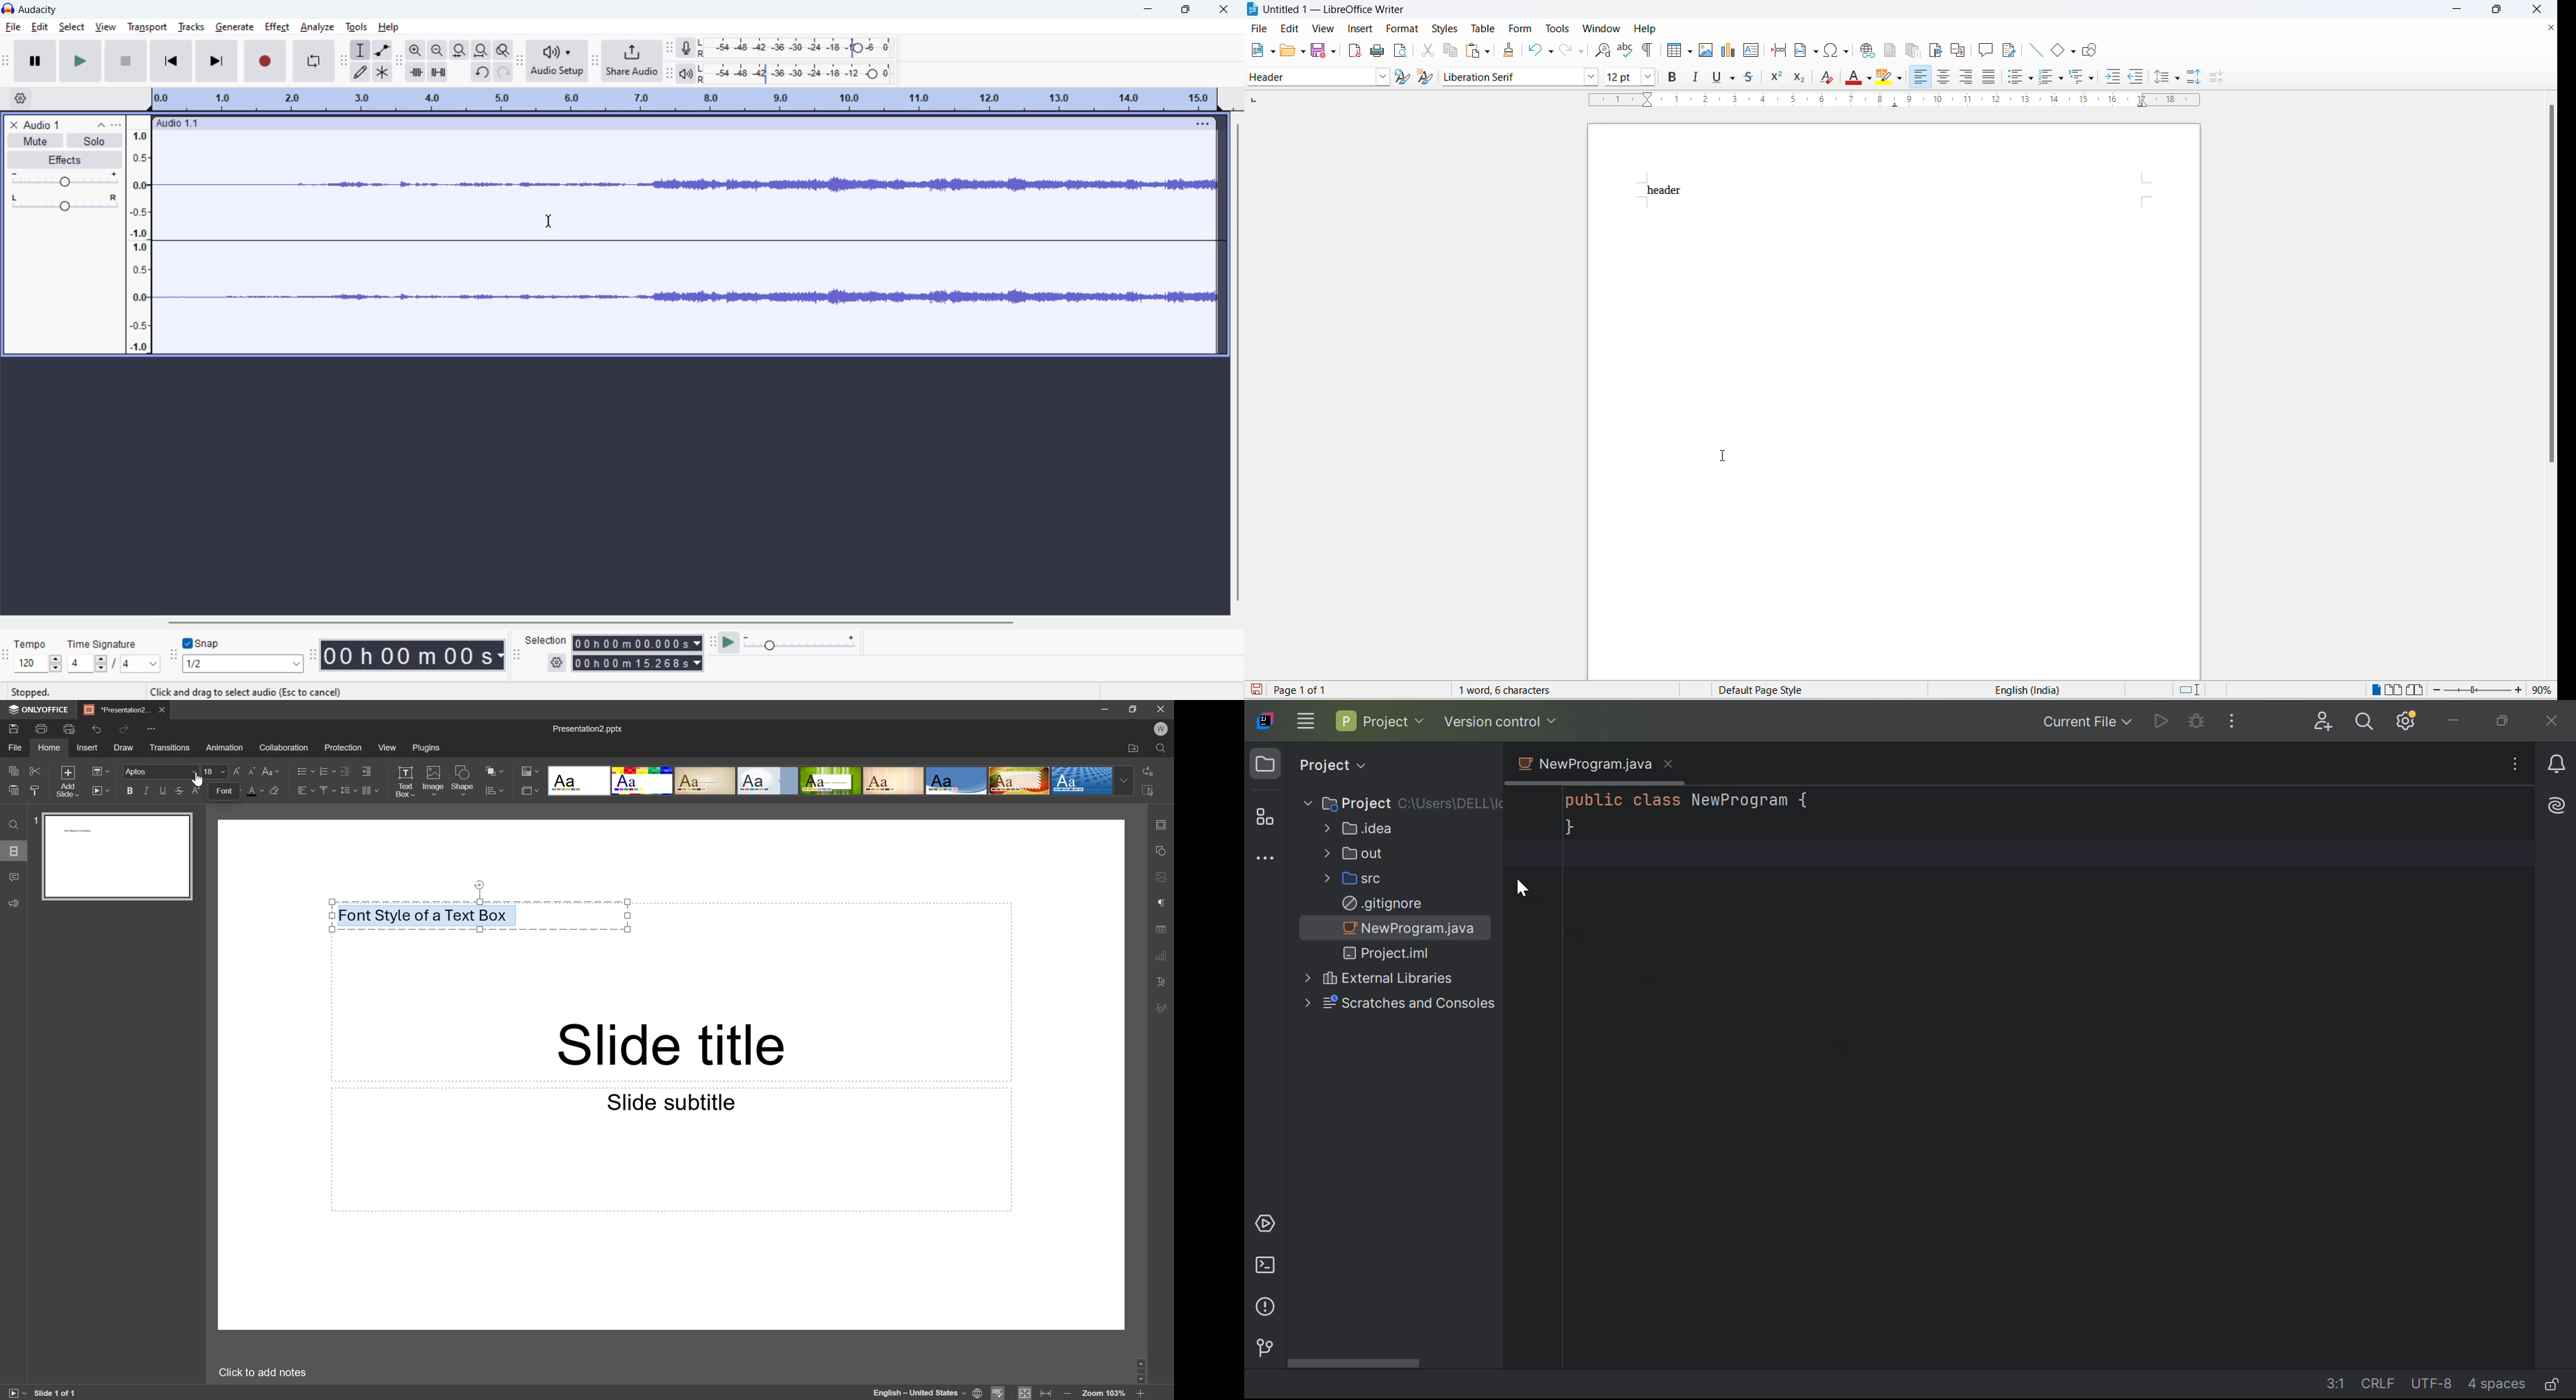 This screenshot has height=1400, width=2576. I want to click on recording meter, so click(690, 47).